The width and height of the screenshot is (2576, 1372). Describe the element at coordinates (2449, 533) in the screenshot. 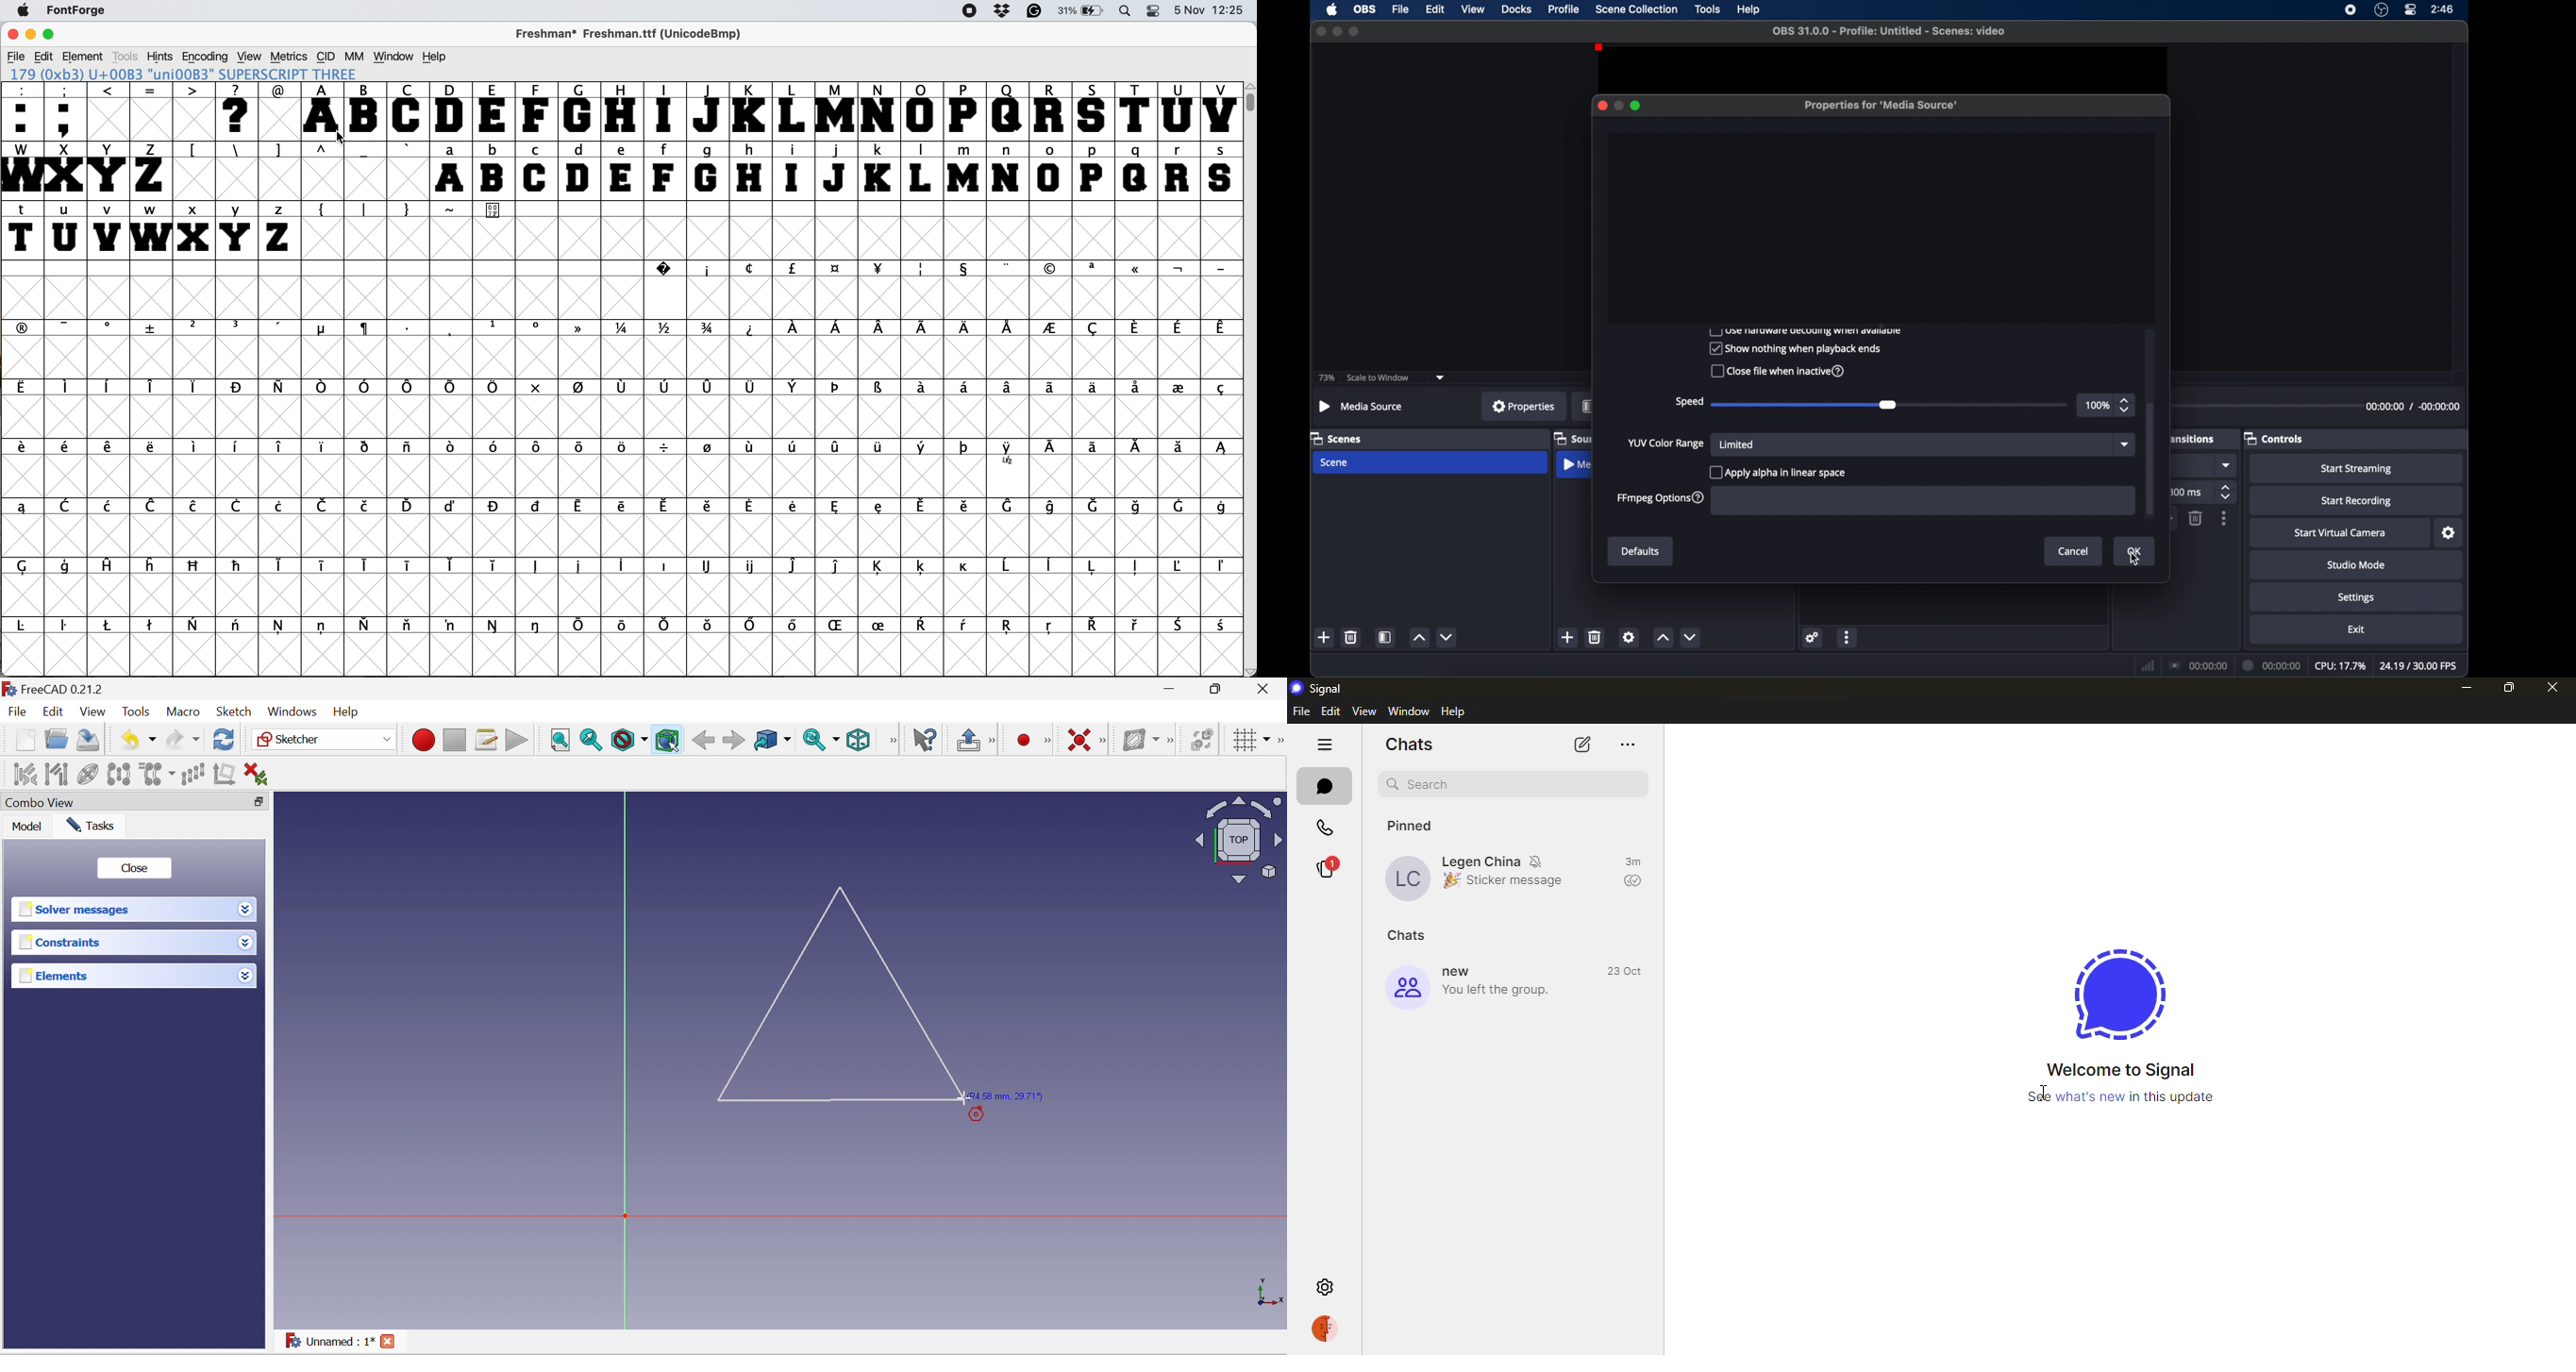

I see `settings` at that location.